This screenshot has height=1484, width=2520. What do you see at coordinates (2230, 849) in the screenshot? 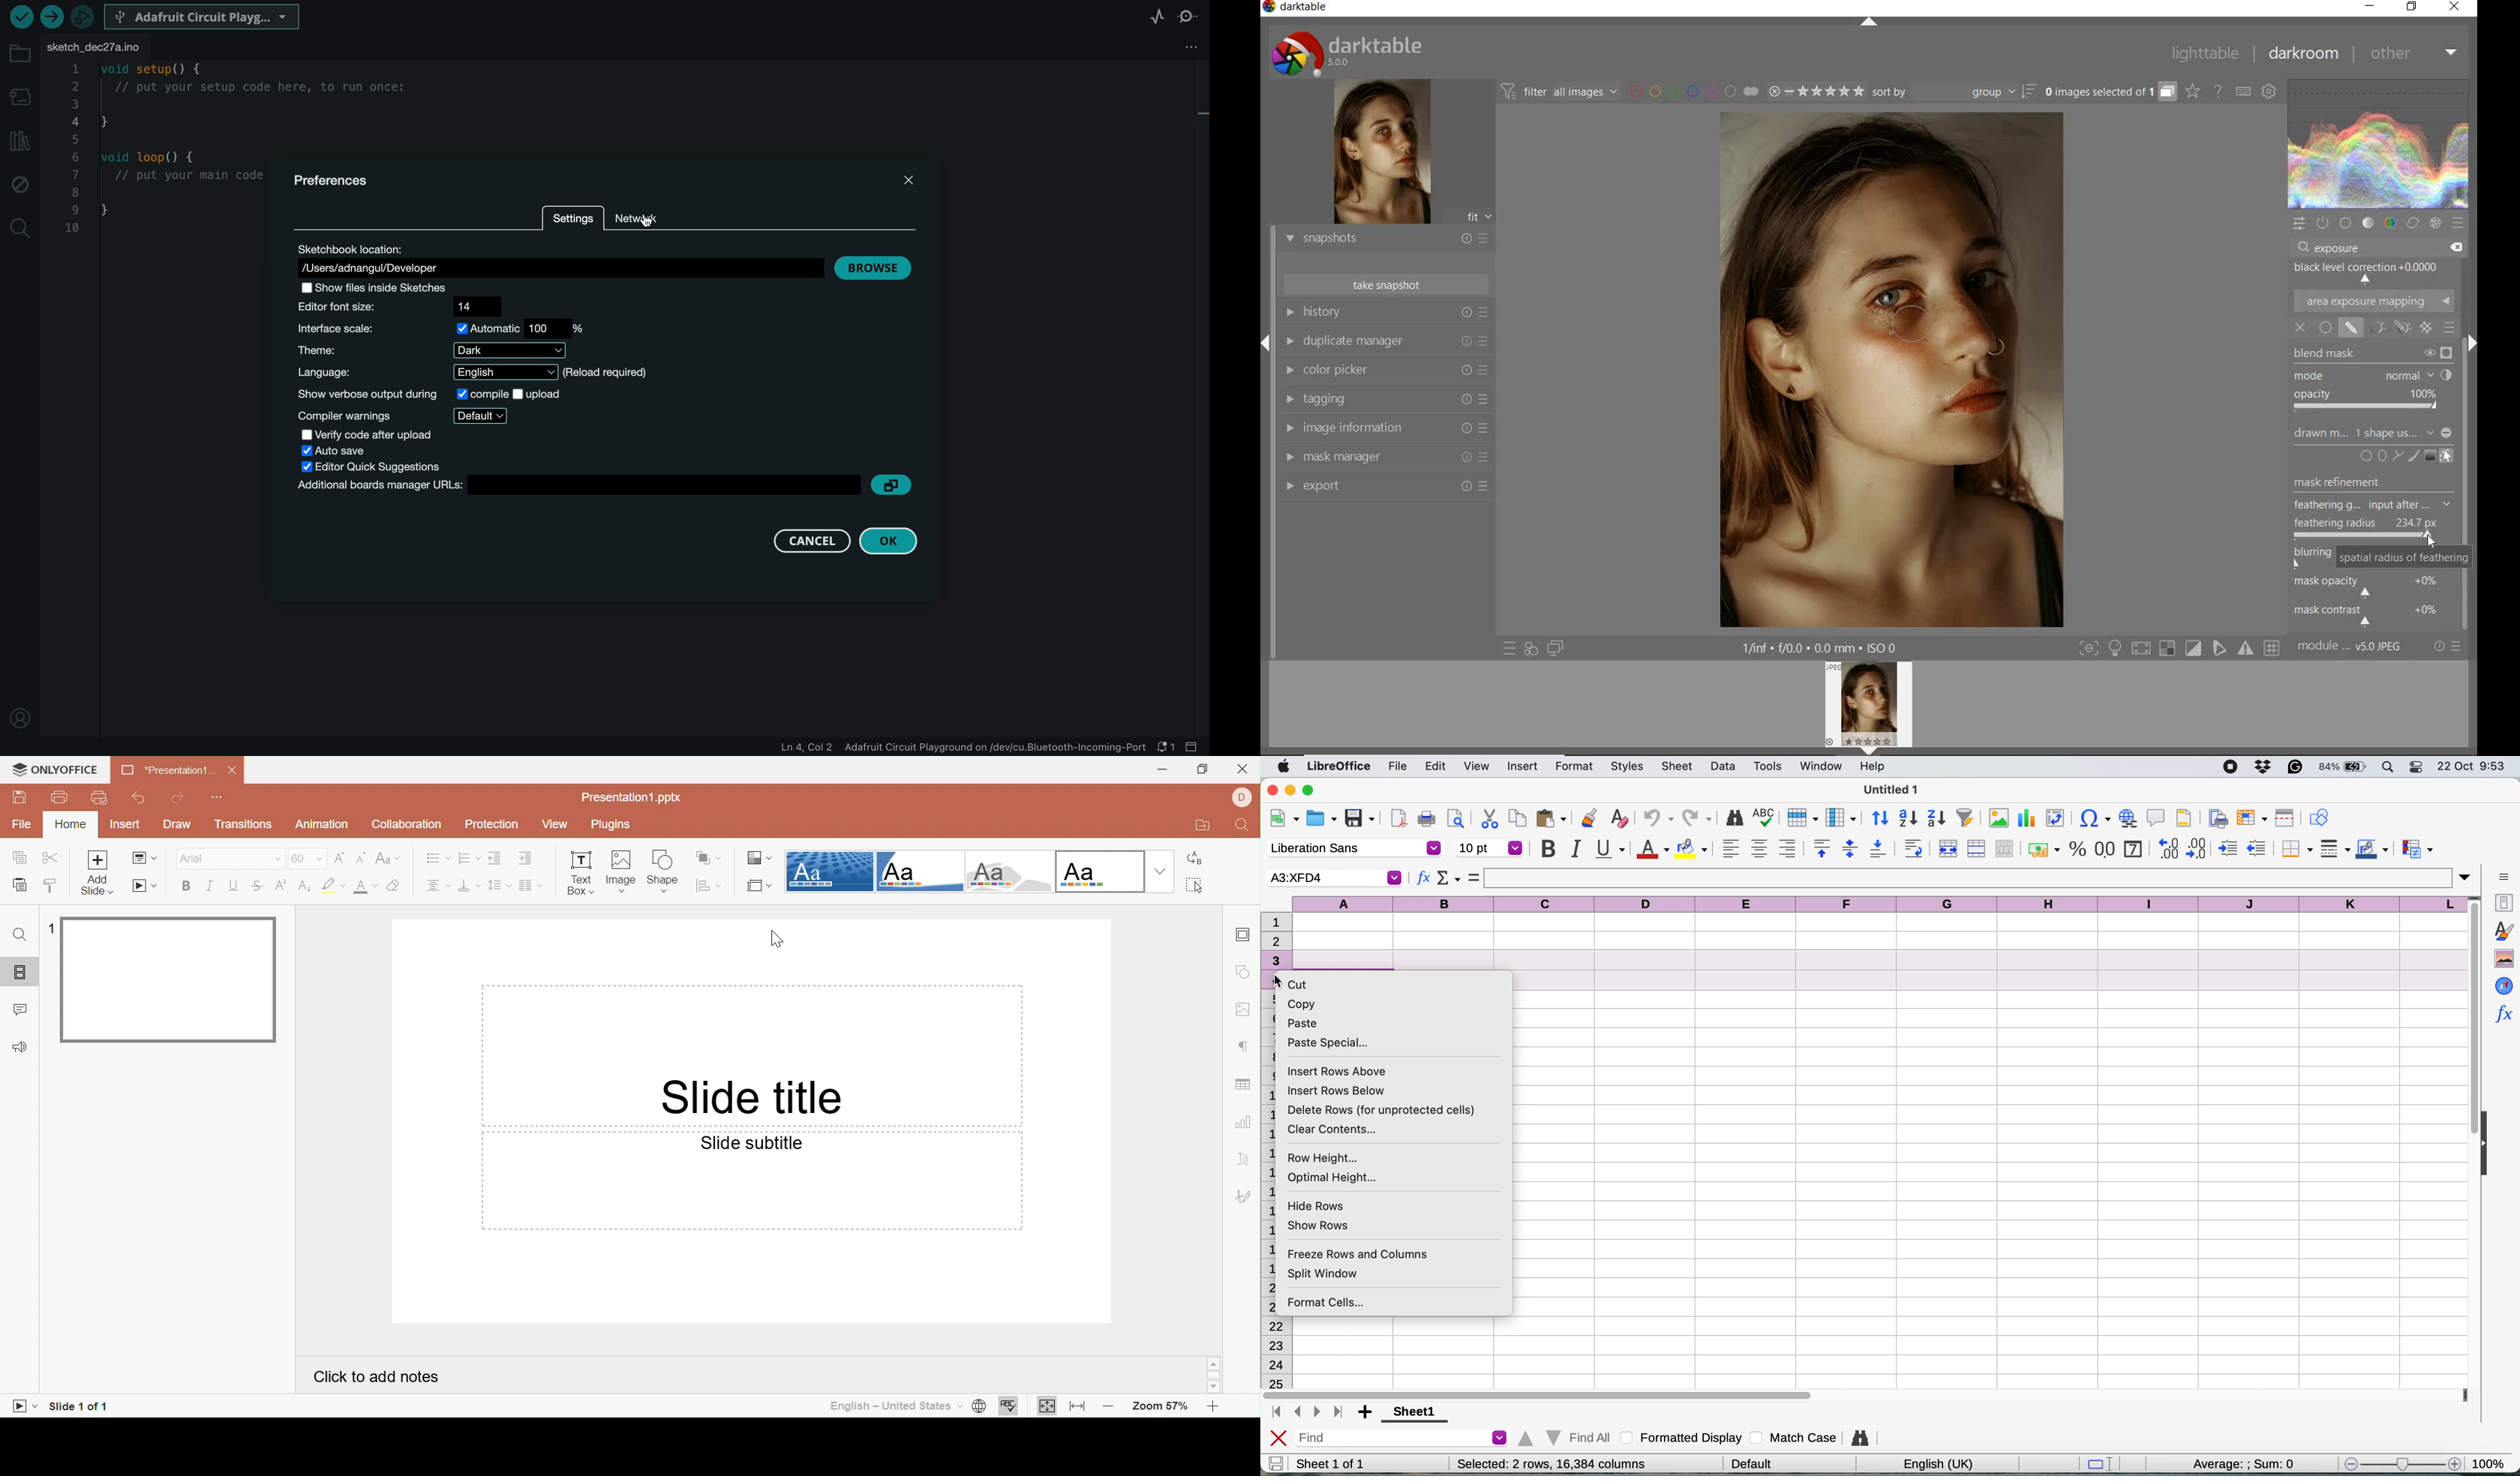
I see `increase indent` at bounding box center [2230, 849].